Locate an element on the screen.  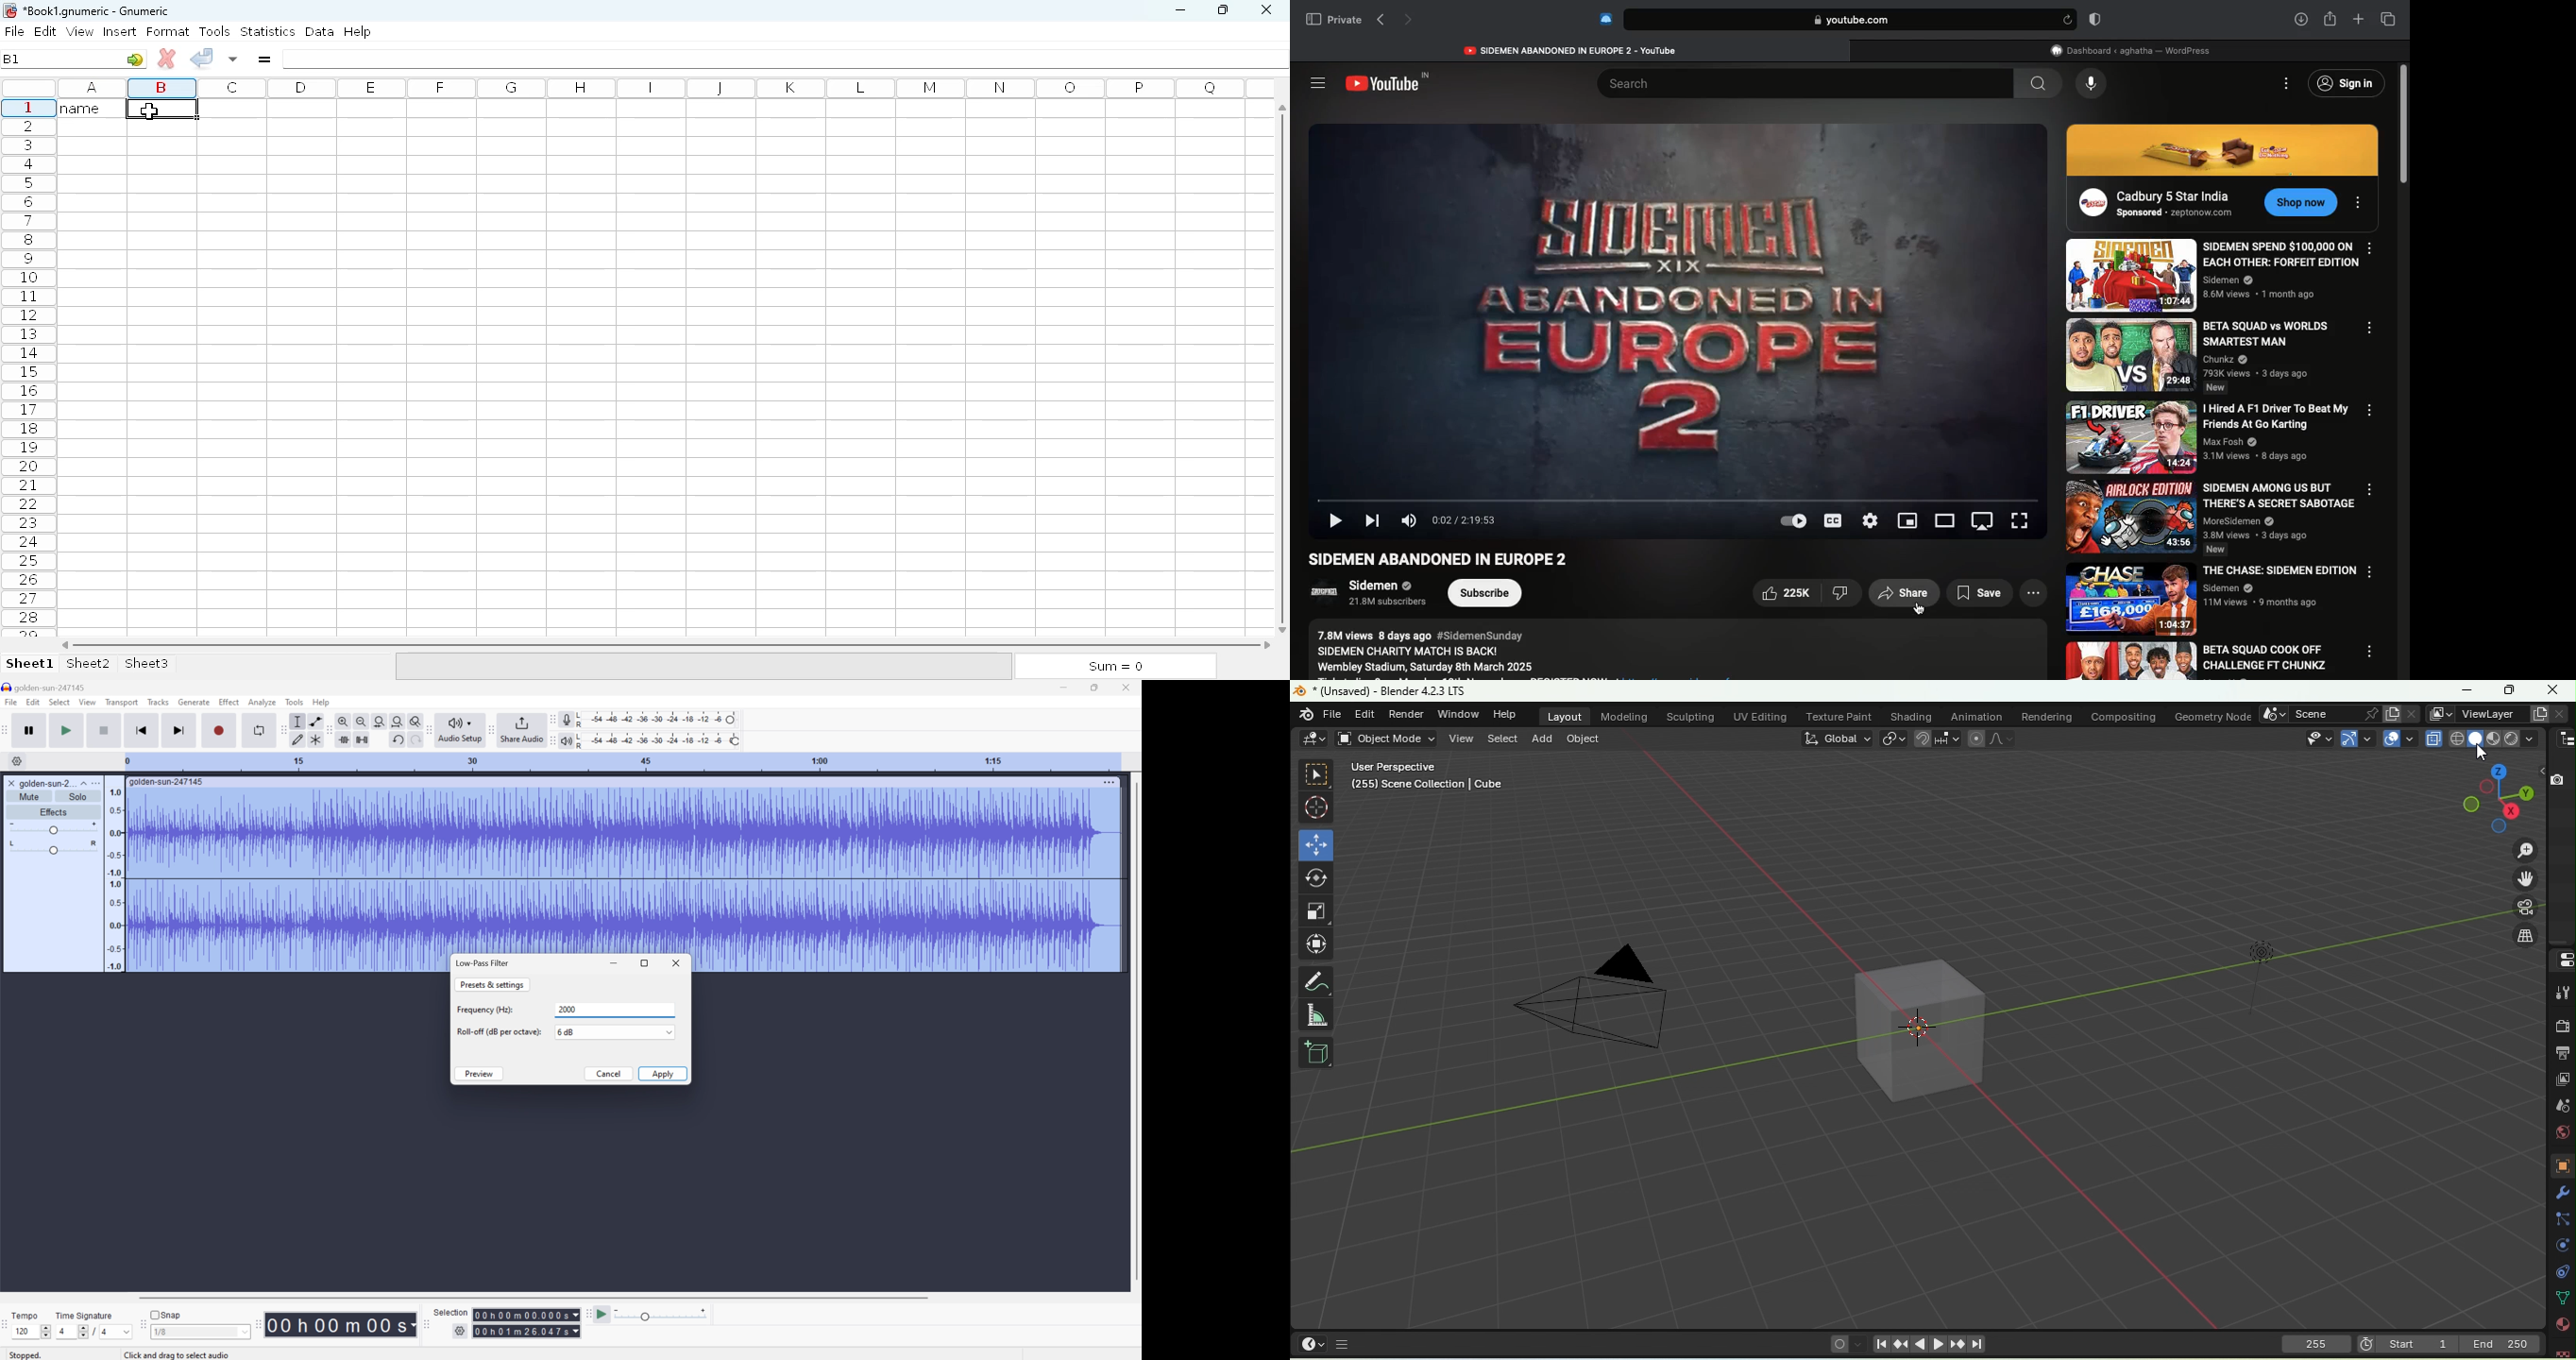
Frequencies is located at coordinates (115, 879).